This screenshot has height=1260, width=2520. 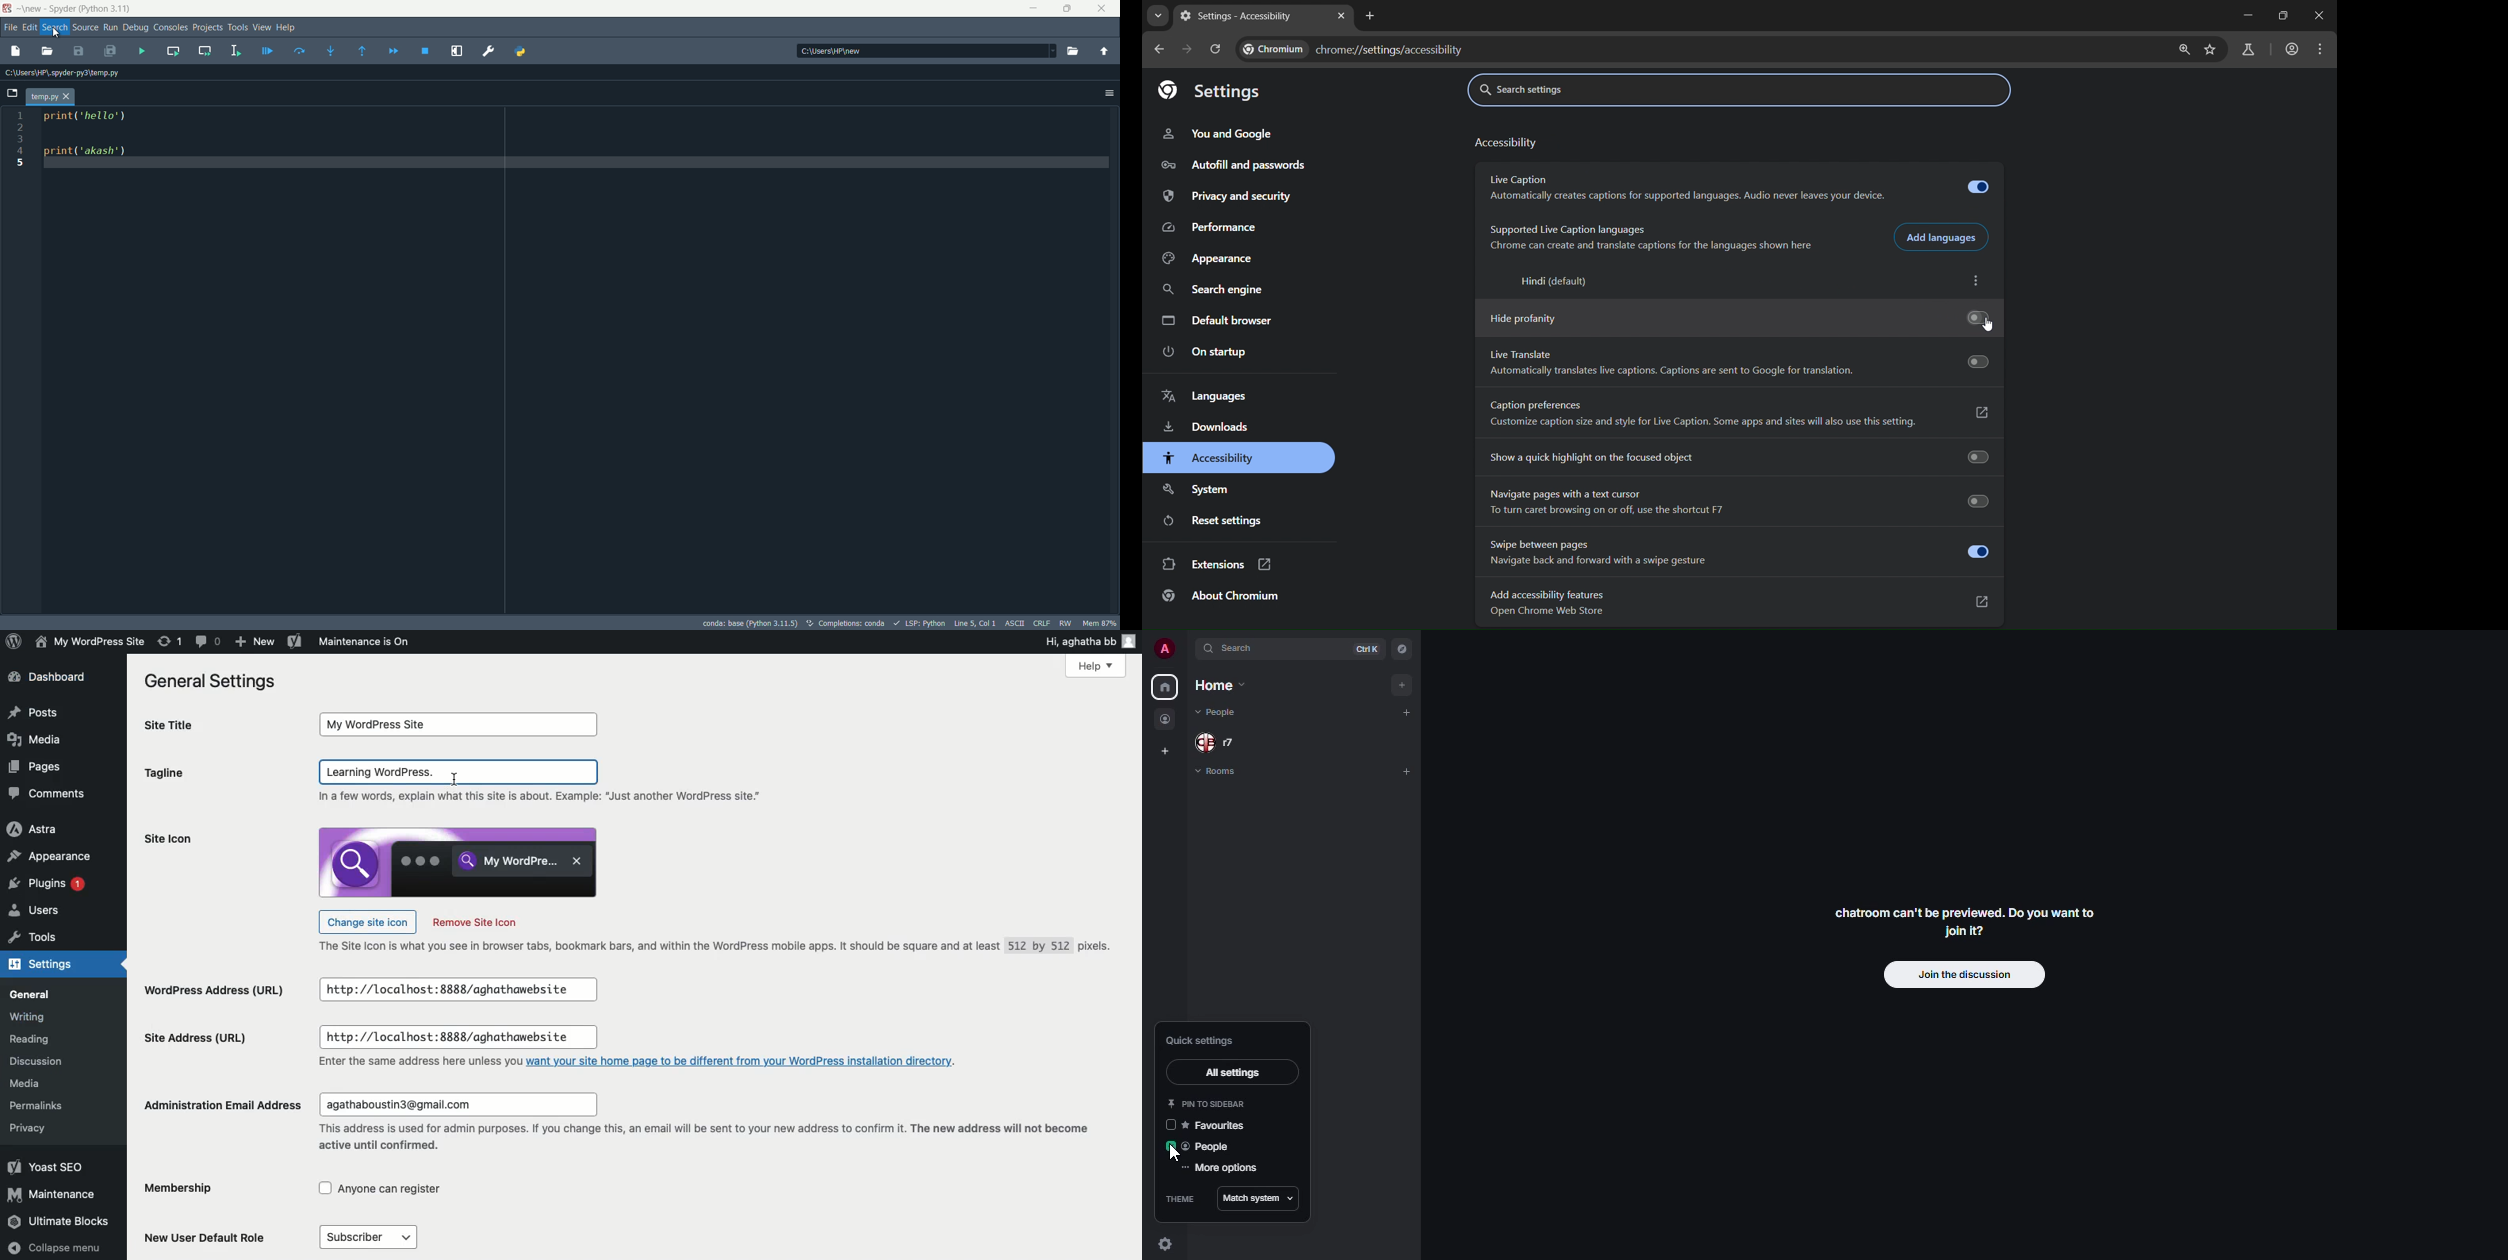 What do you see at coordinates (1185, 649) in the screenshot?
I see `expand` at bounding box center [1185, 649].